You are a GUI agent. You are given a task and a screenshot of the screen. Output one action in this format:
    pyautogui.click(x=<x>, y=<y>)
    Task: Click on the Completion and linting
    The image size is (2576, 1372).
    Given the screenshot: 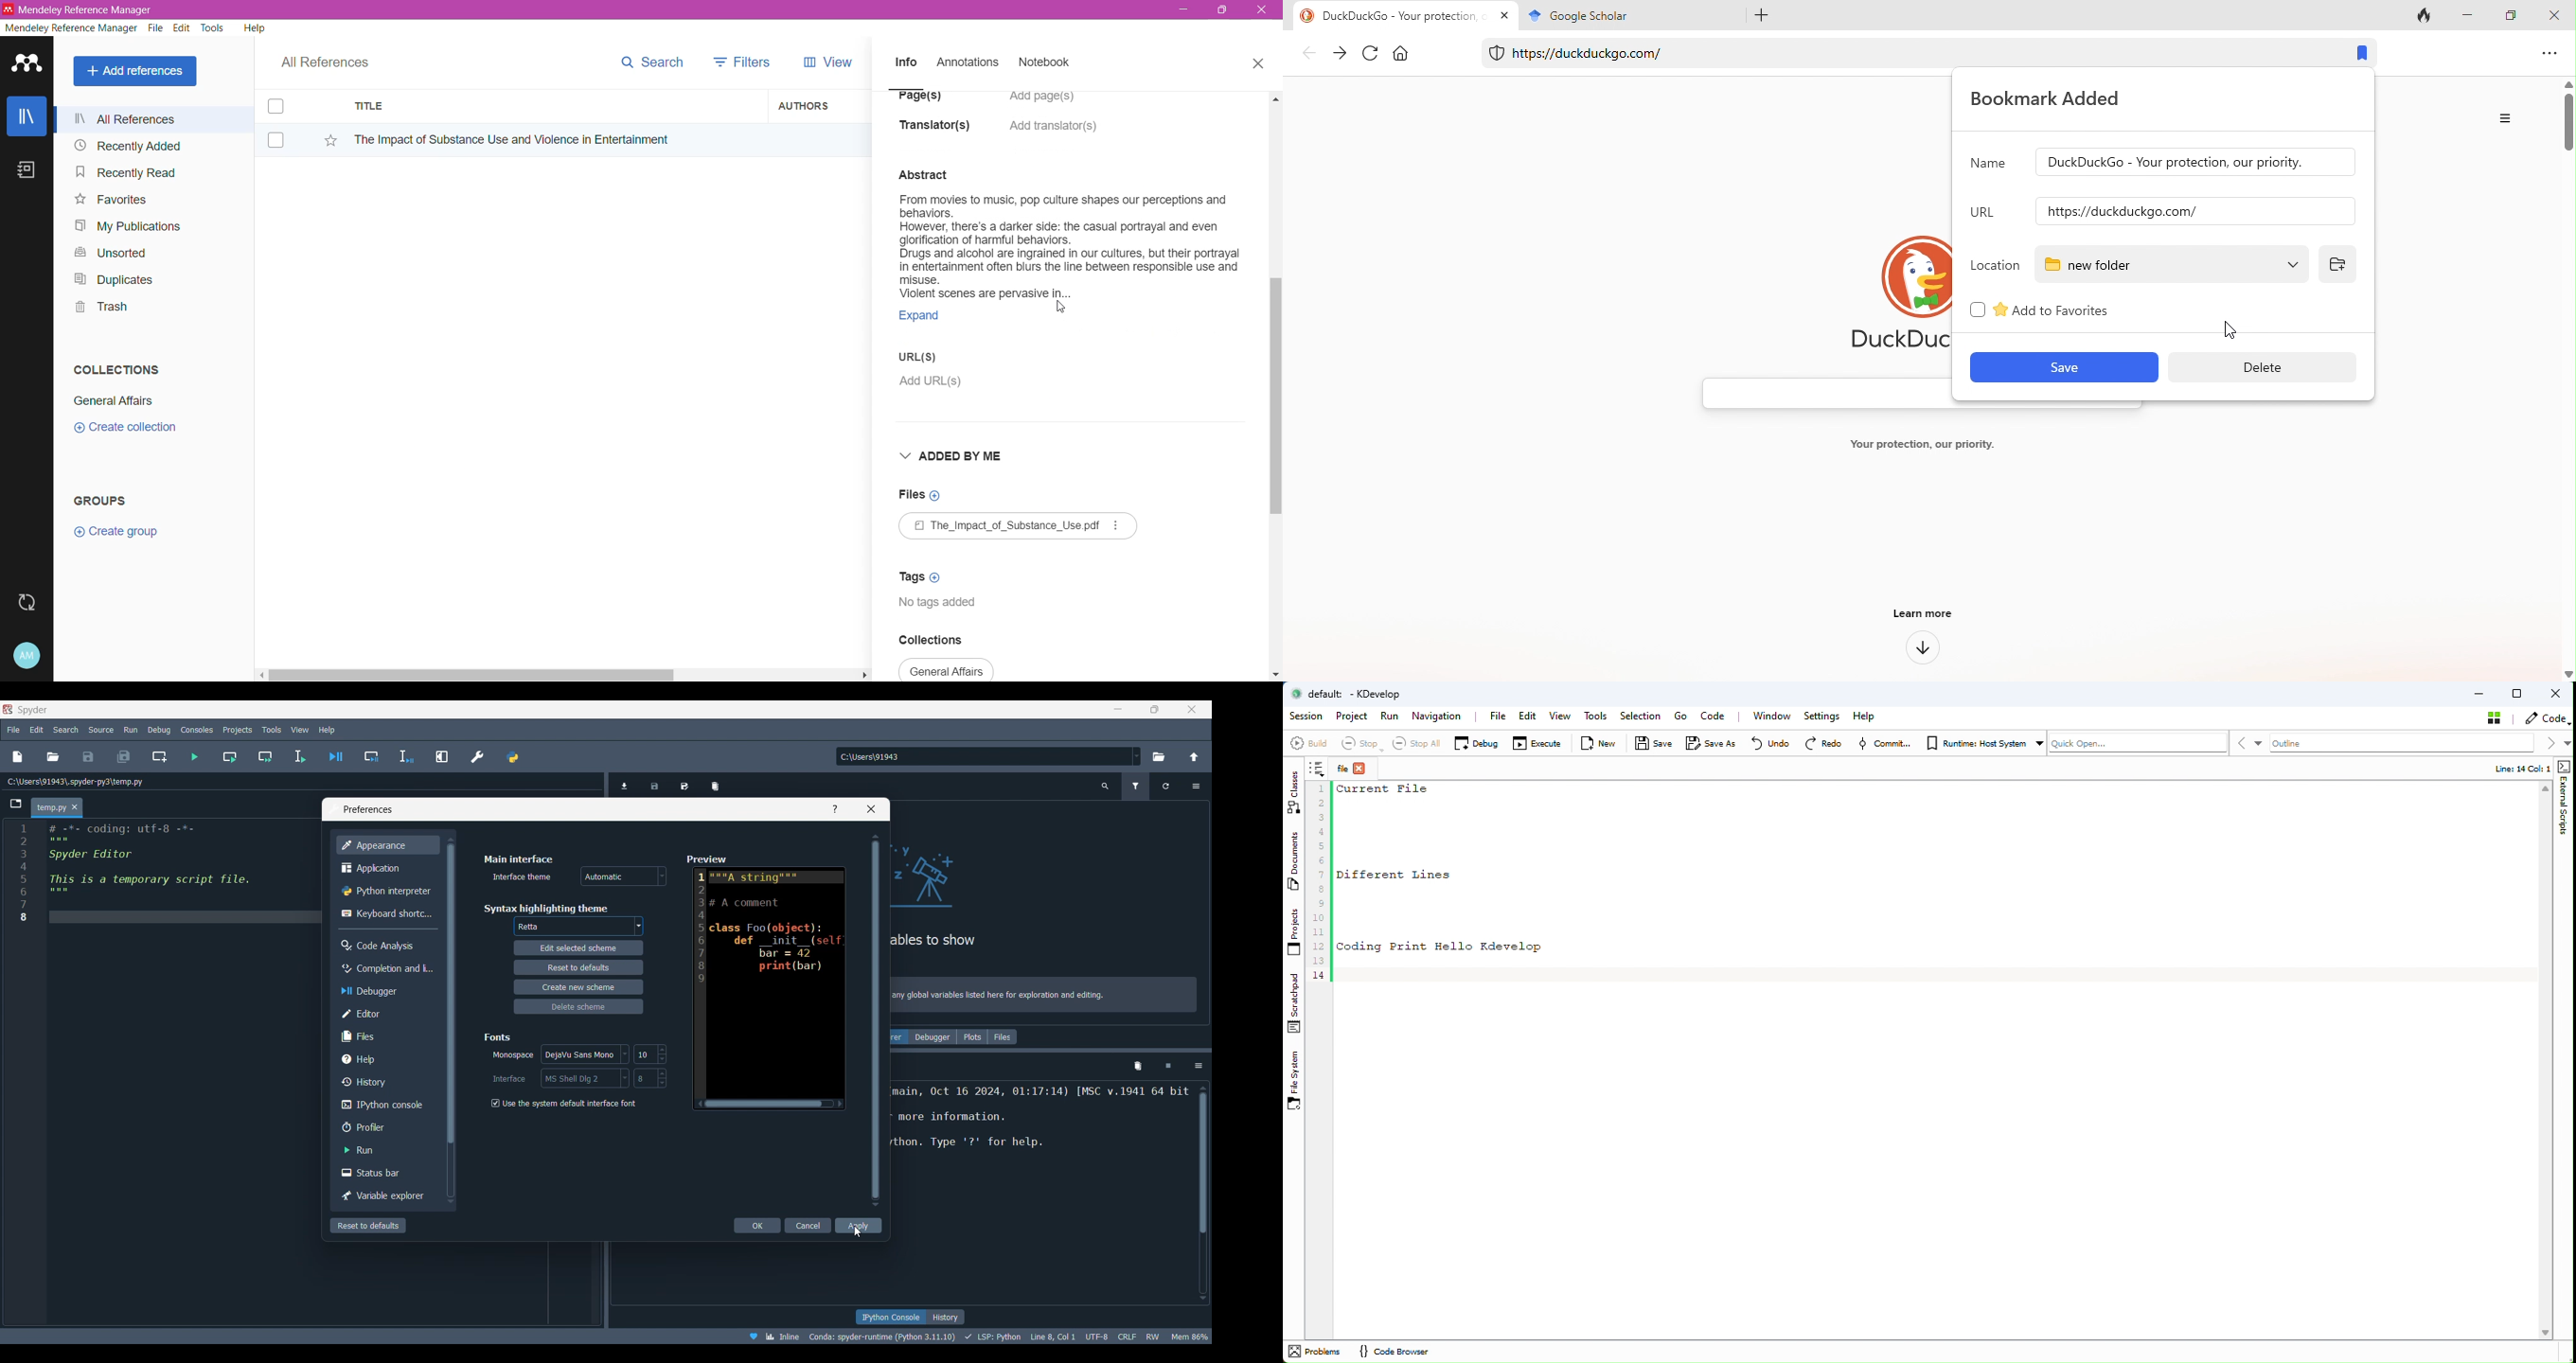 What is the action you would take?
    pyautogui.click(x=385, y=968)
    